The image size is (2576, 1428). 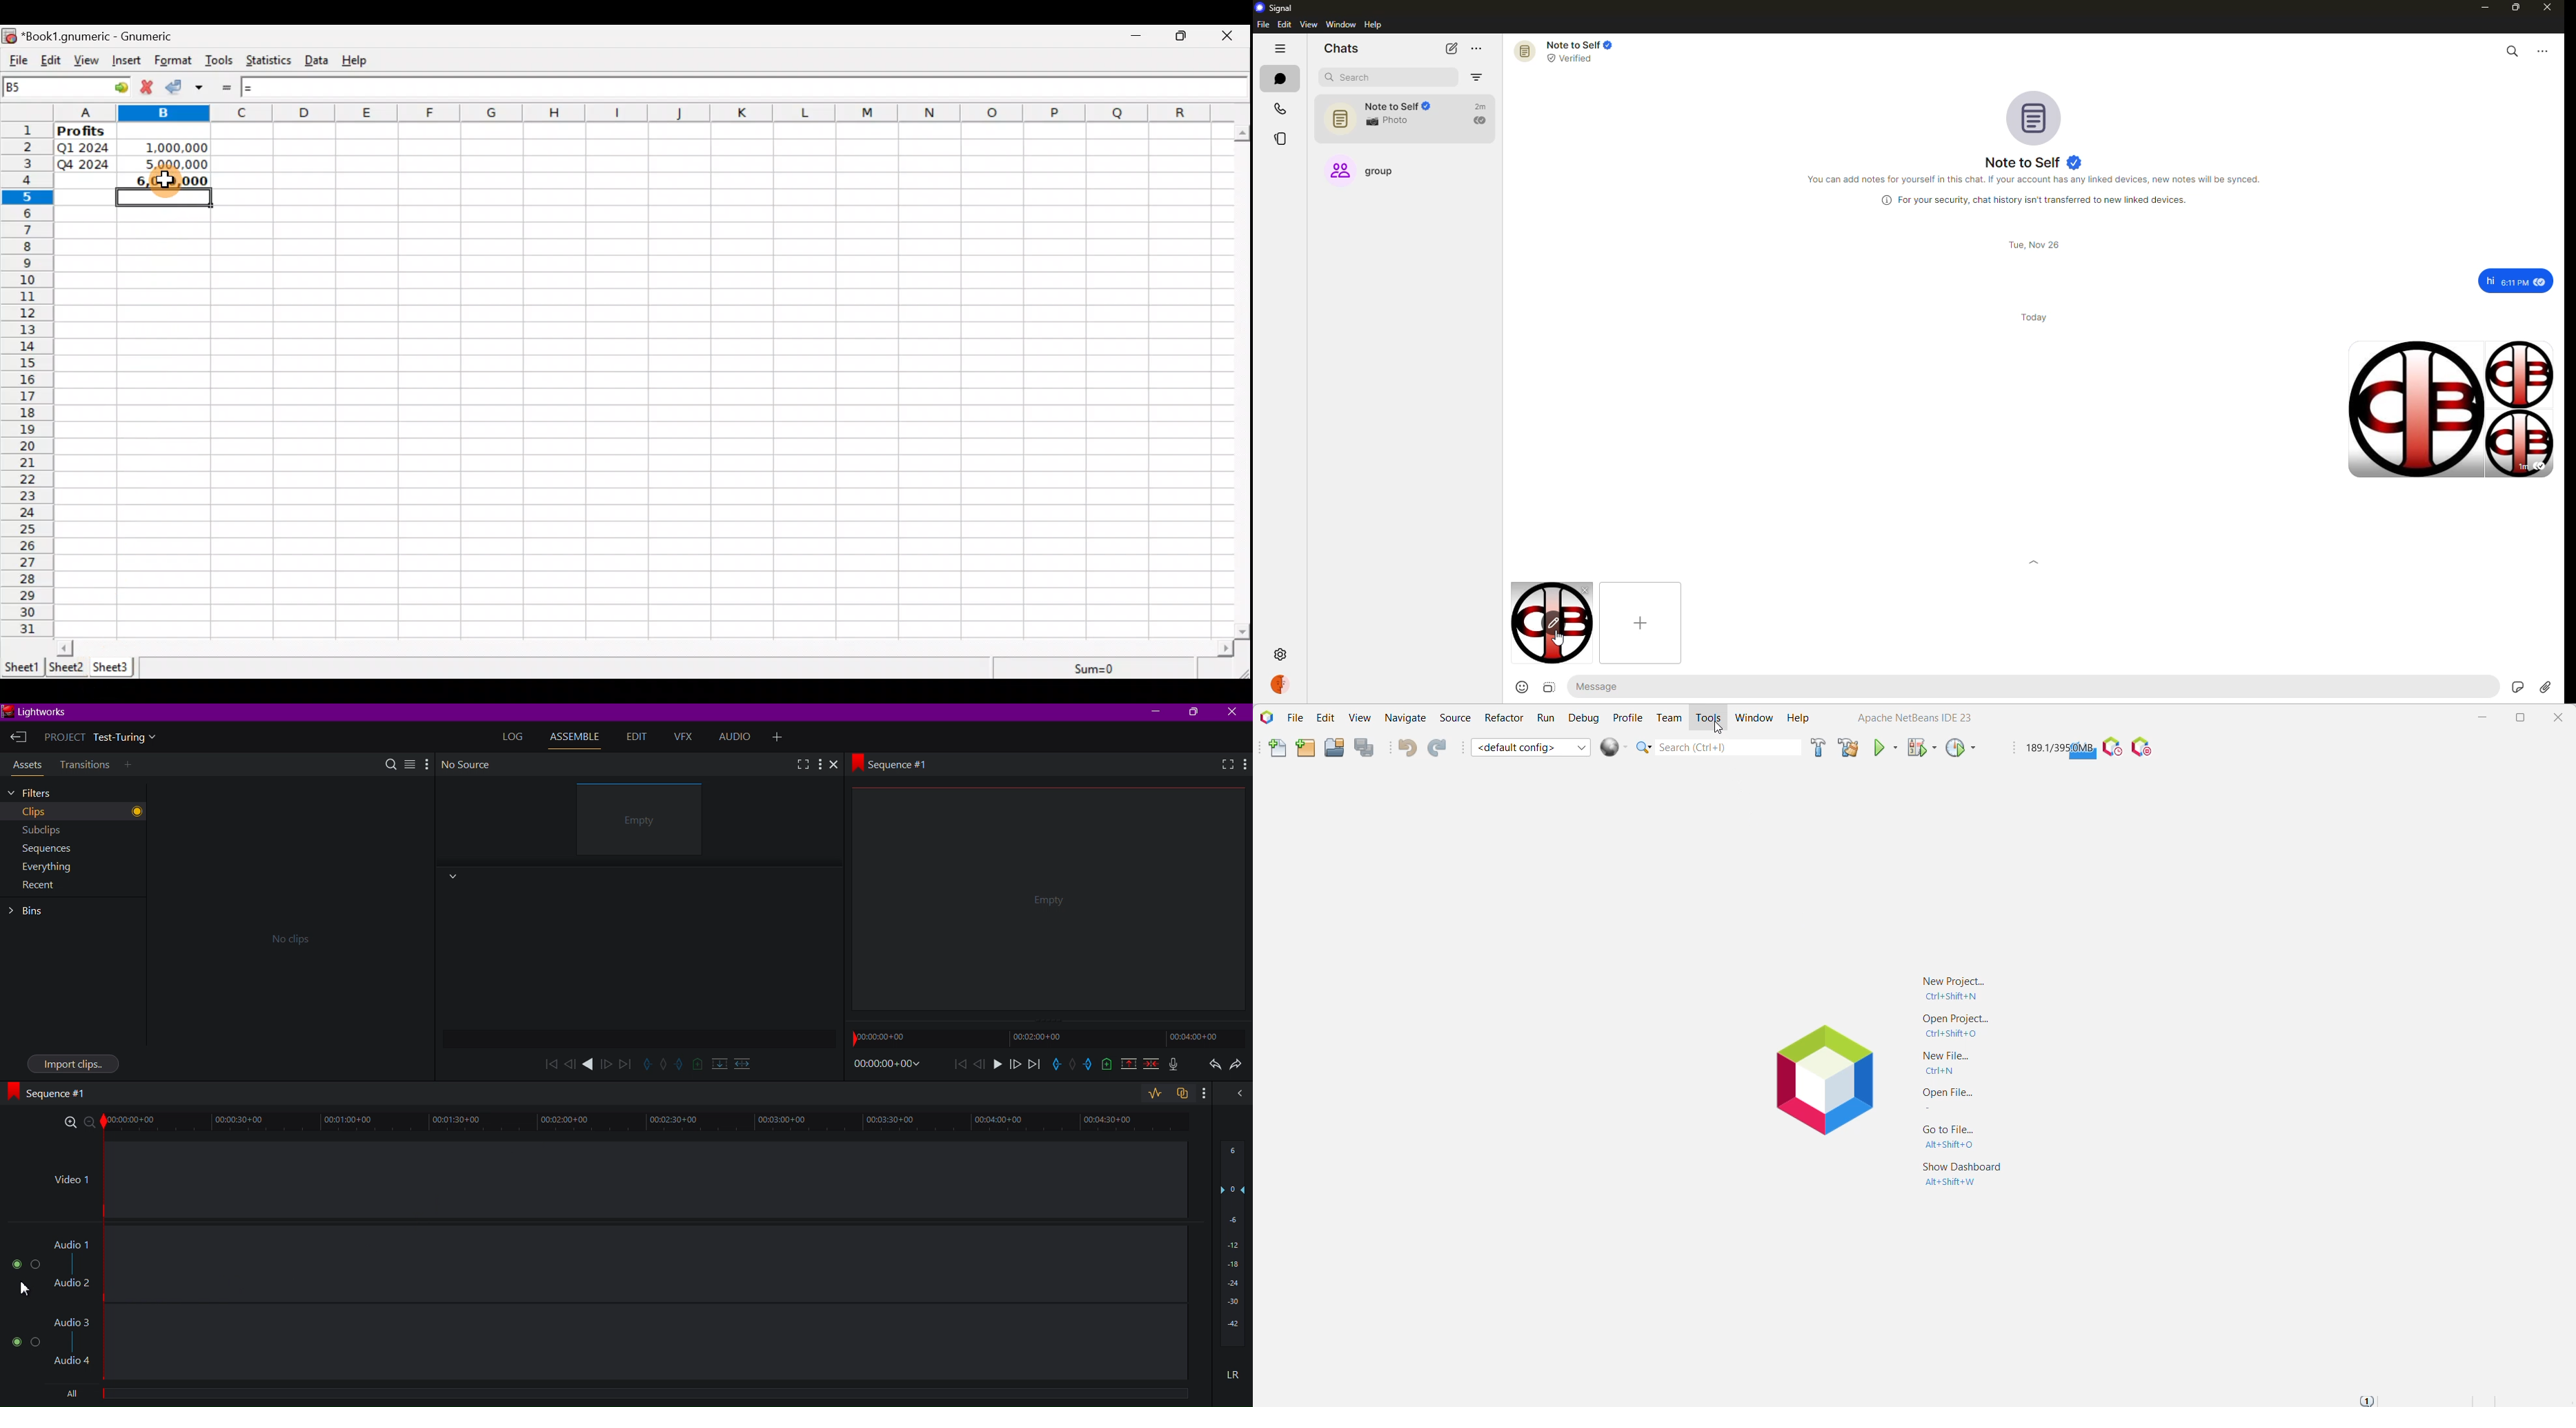 I want to click on Sequence #1, so click(x=53, y=1092).